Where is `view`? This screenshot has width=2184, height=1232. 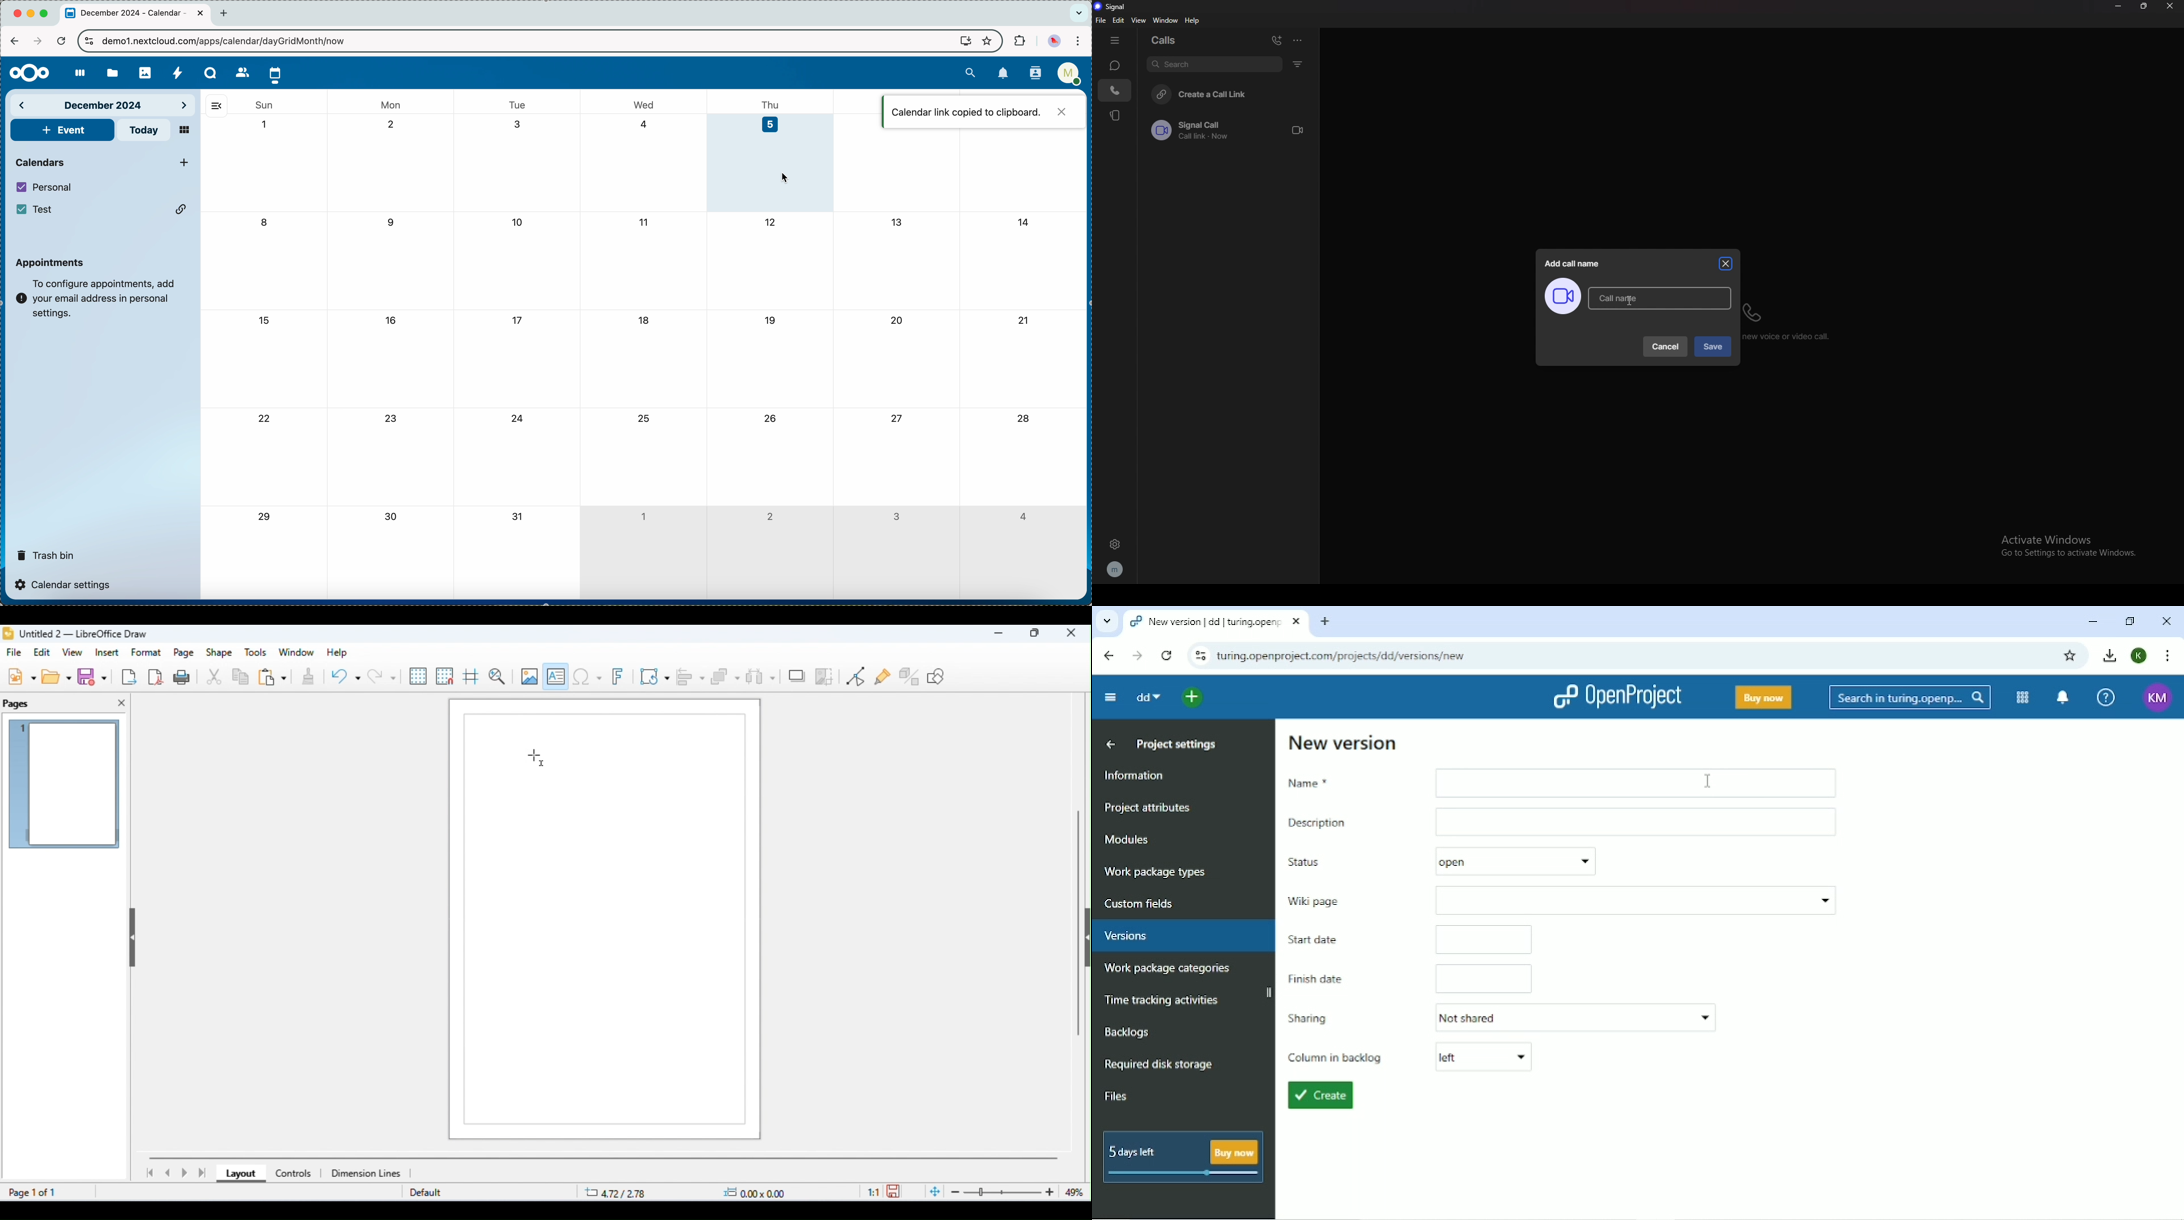
view is located at coordinates (1139, 20).